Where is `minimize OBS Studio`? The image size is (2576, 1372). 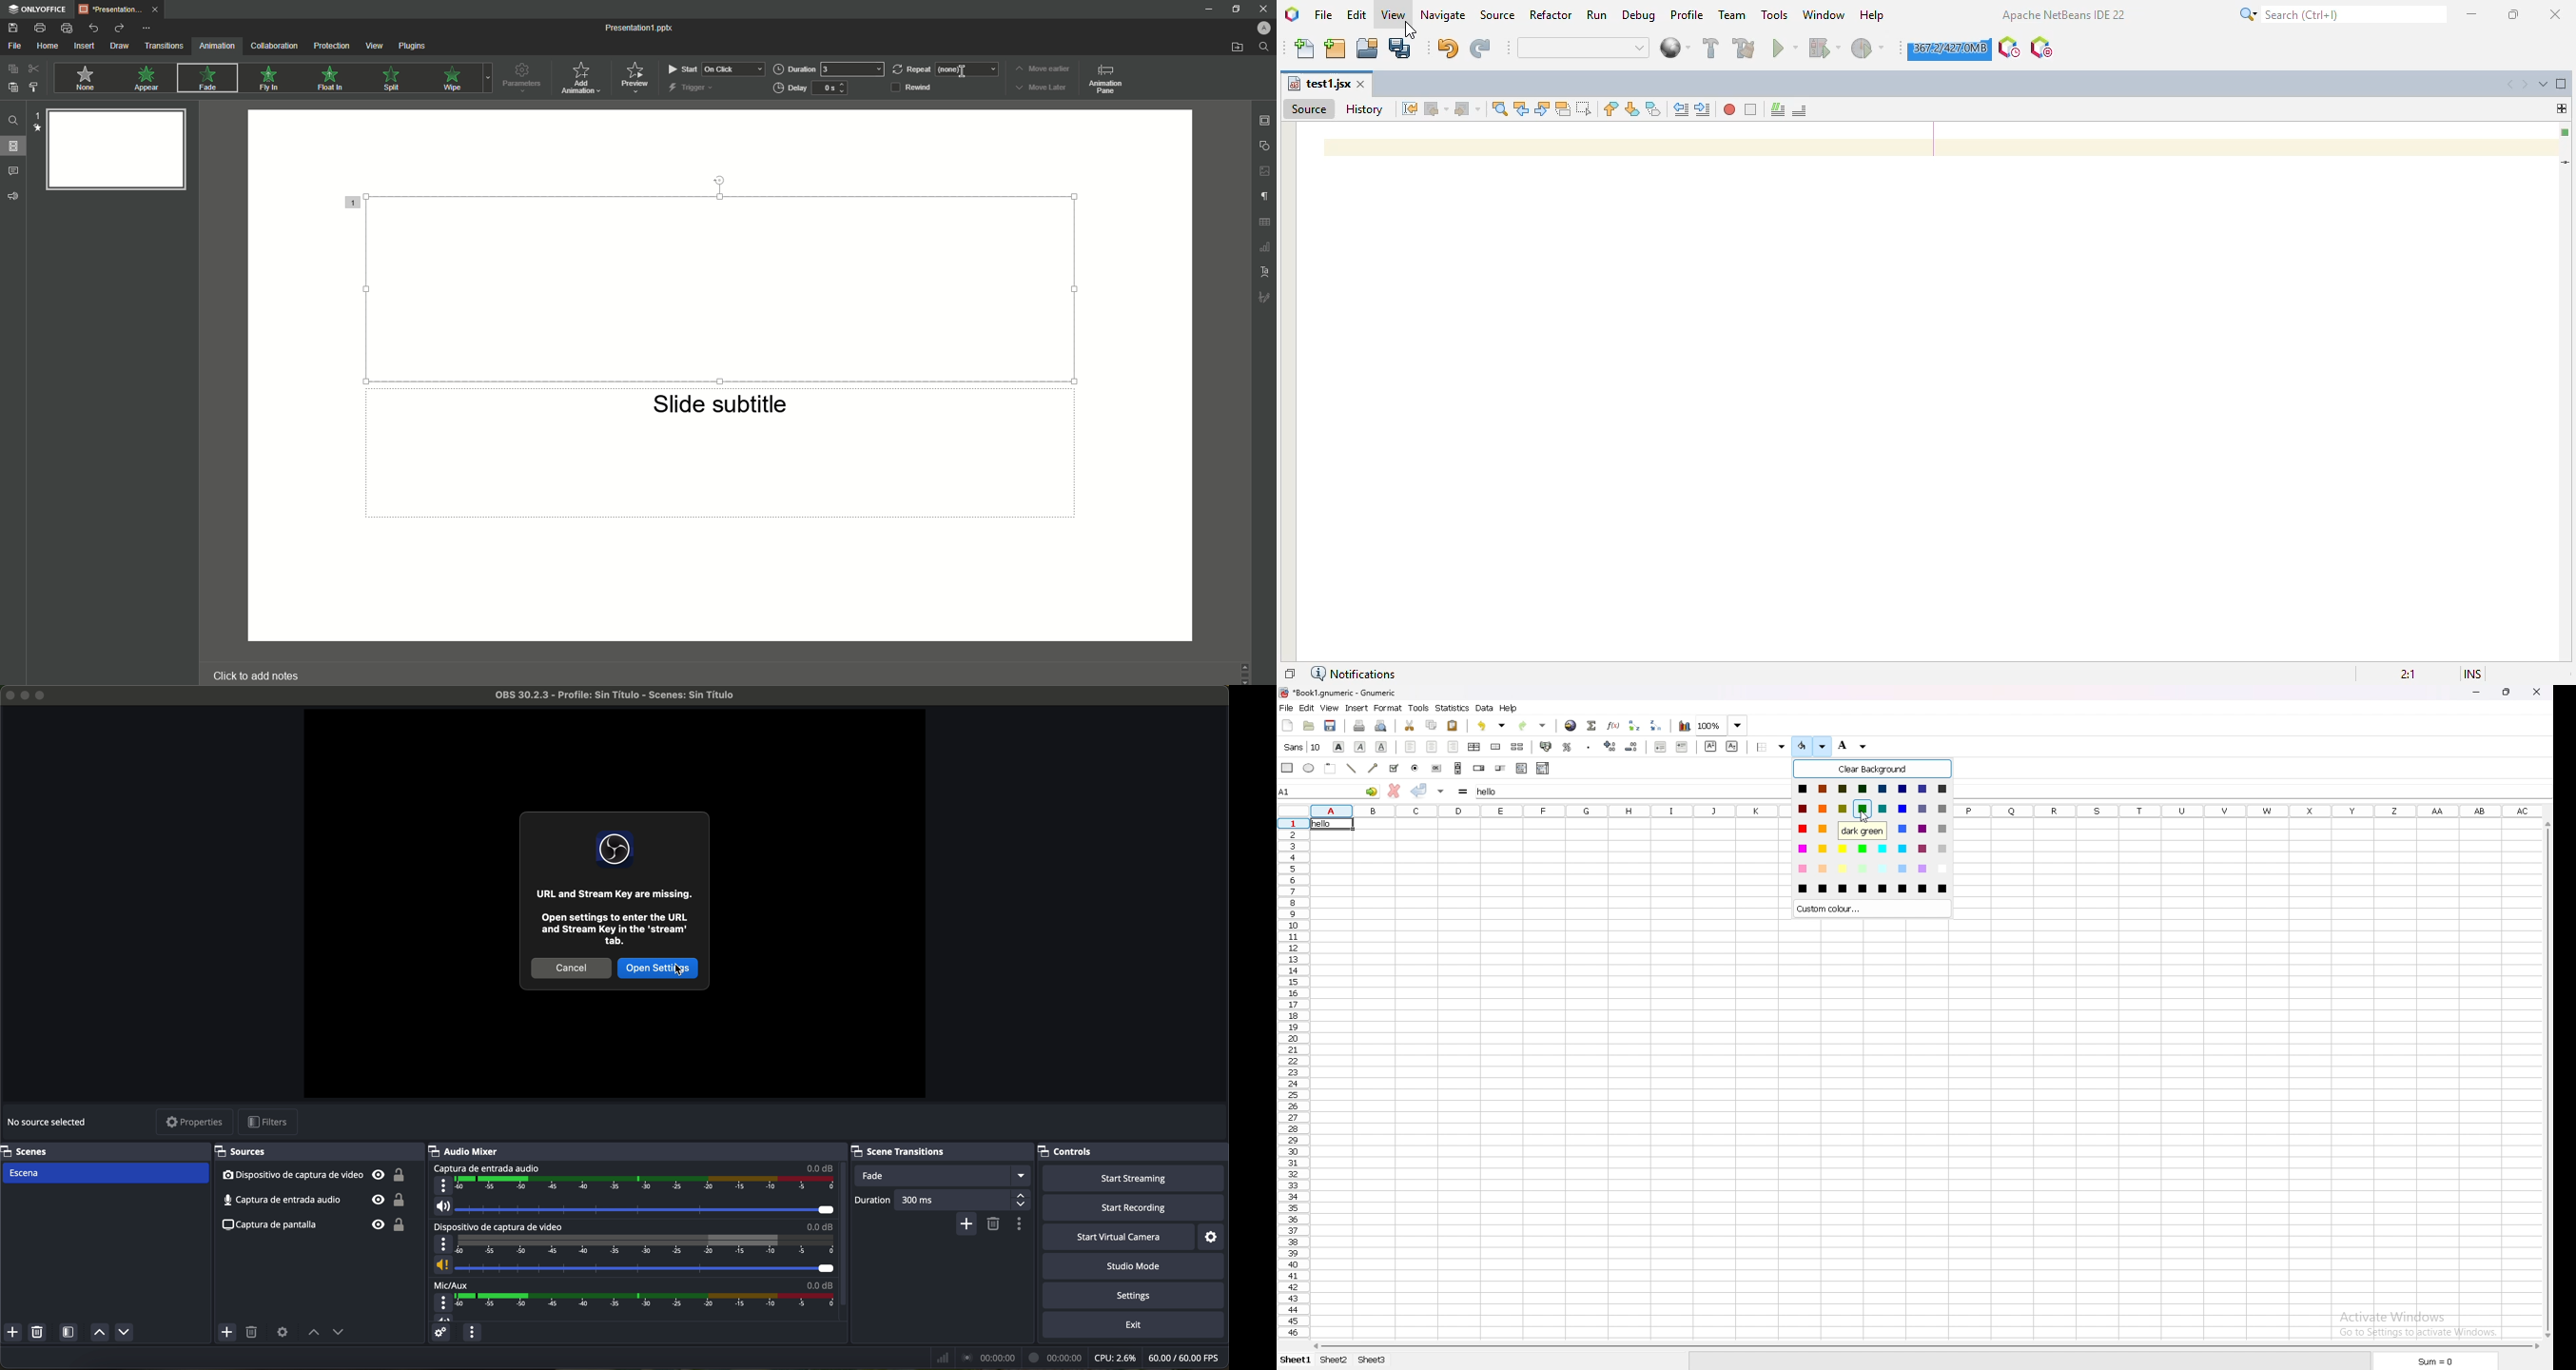 minimize OBS Studio is located at coordinates (27, 694).